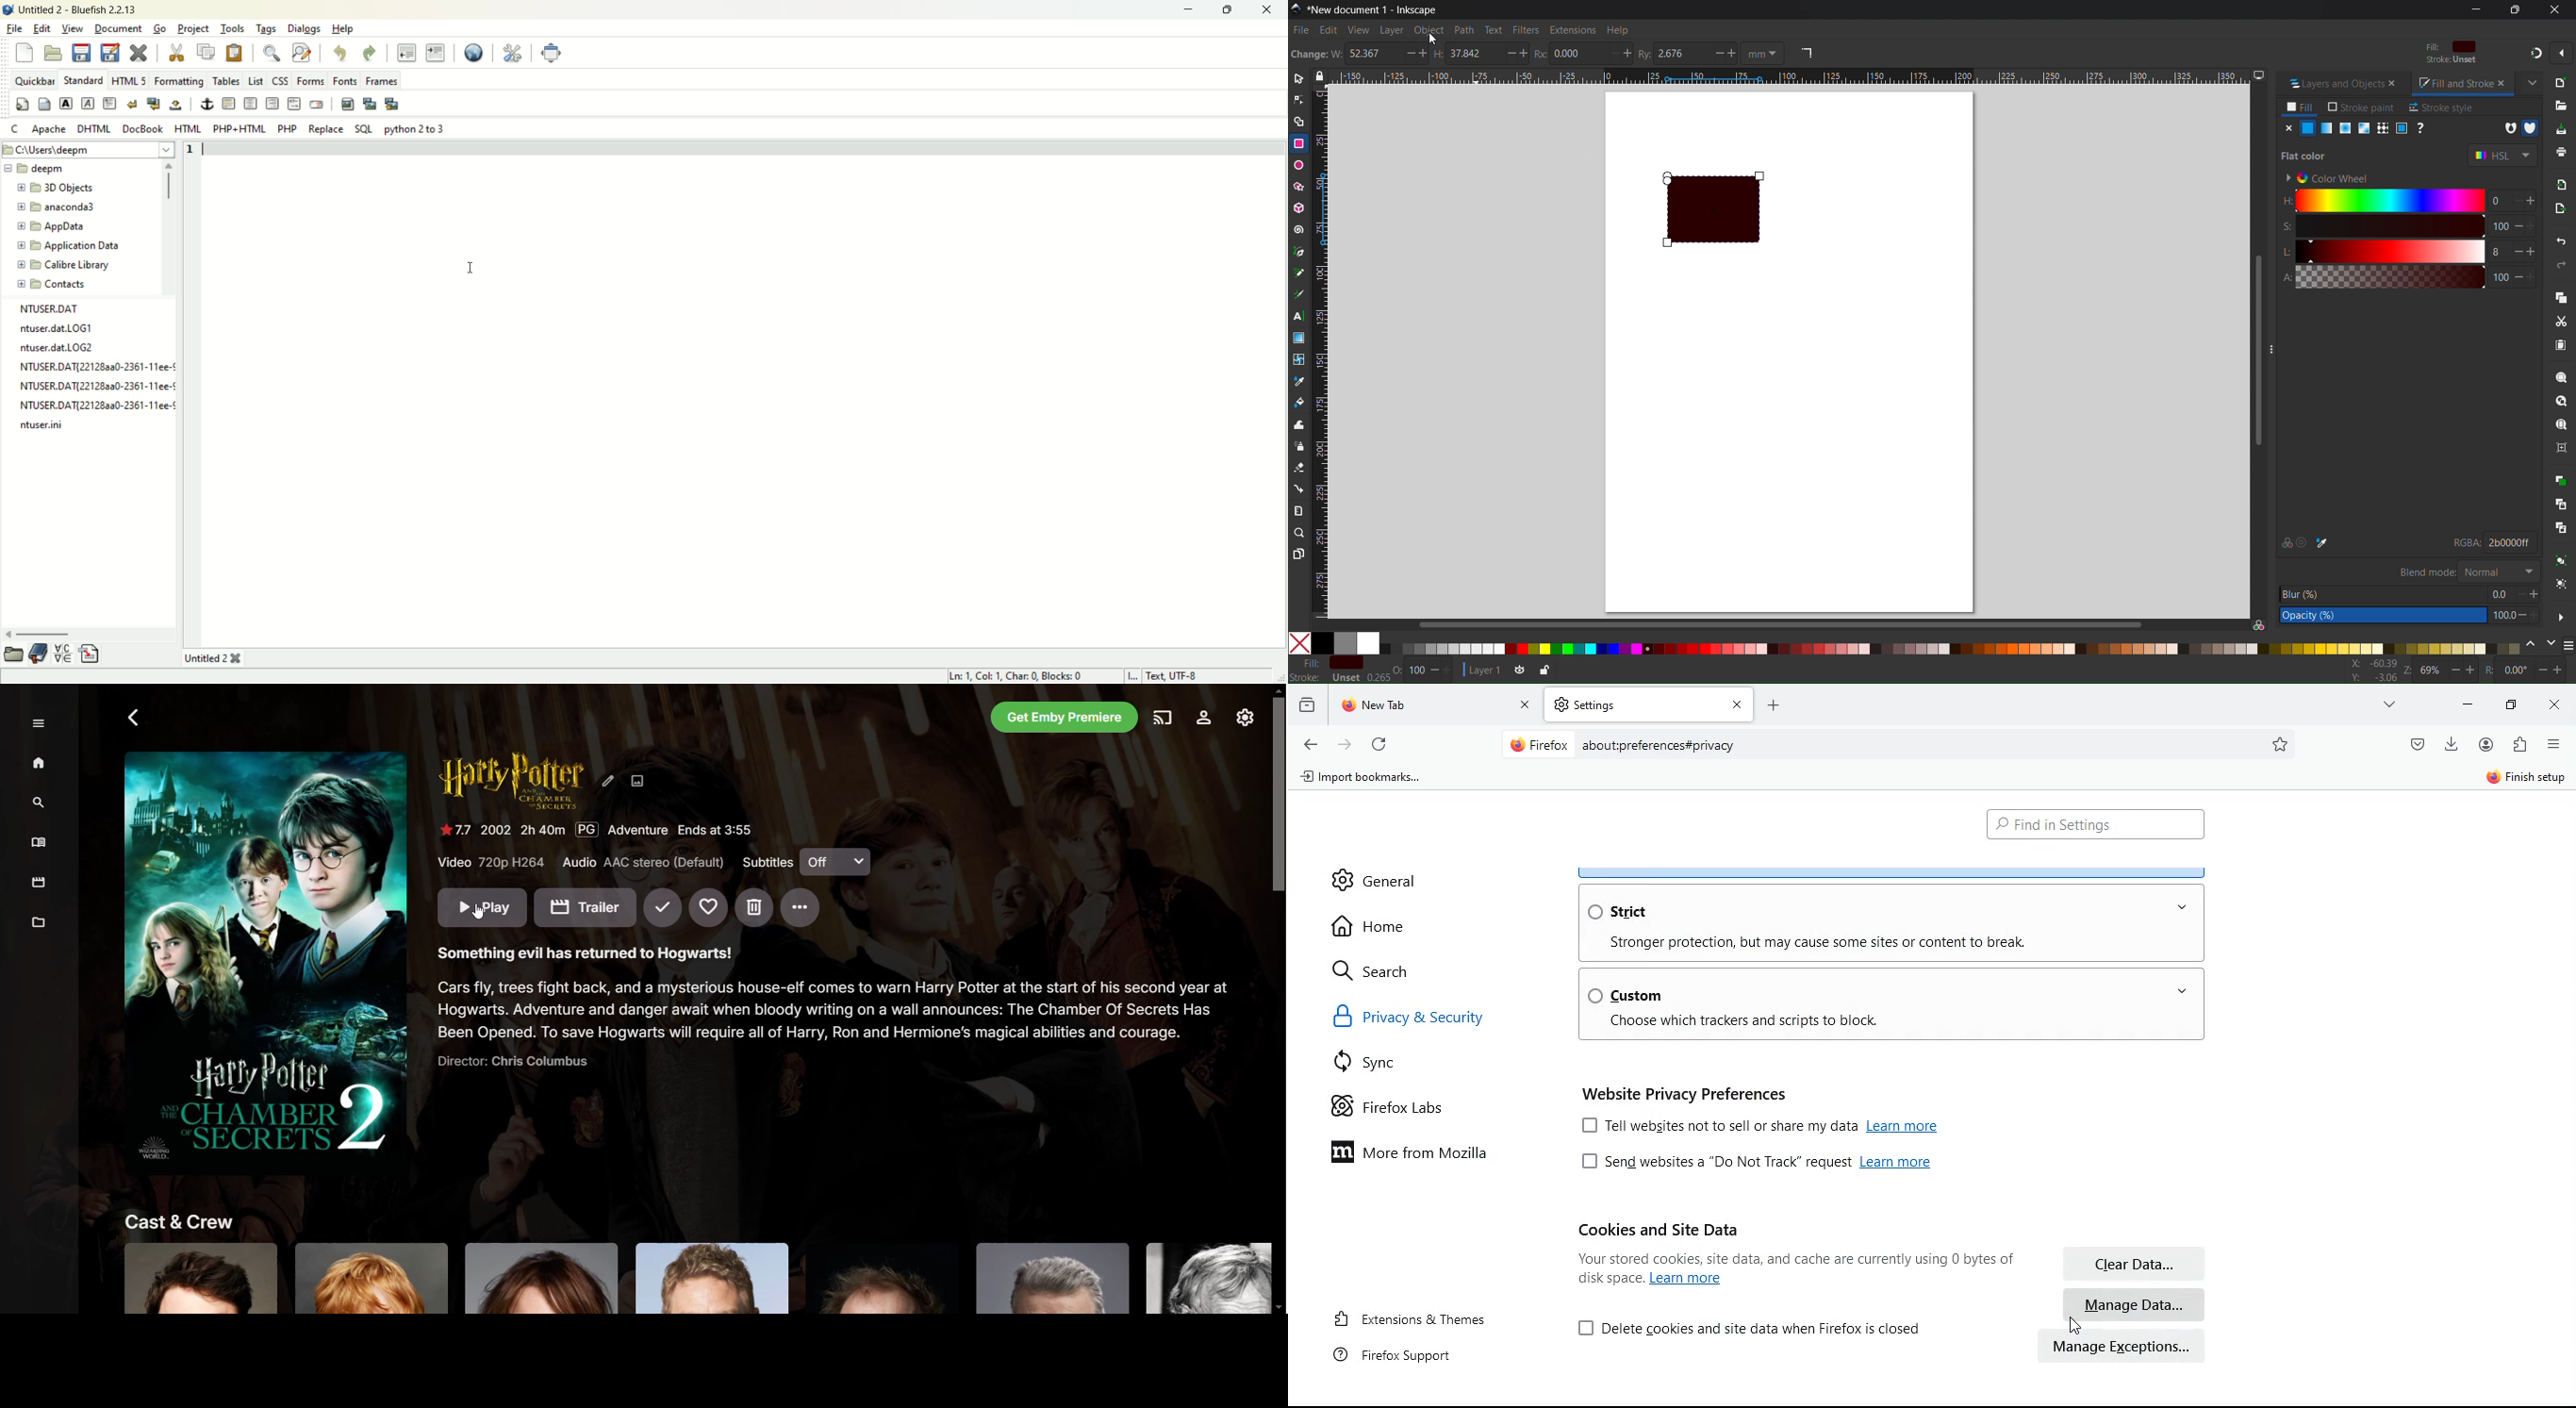  What do you see at coordinates (178, 103) in the screenshot?
I see `non breaking space` at bounding box center [178, 103].